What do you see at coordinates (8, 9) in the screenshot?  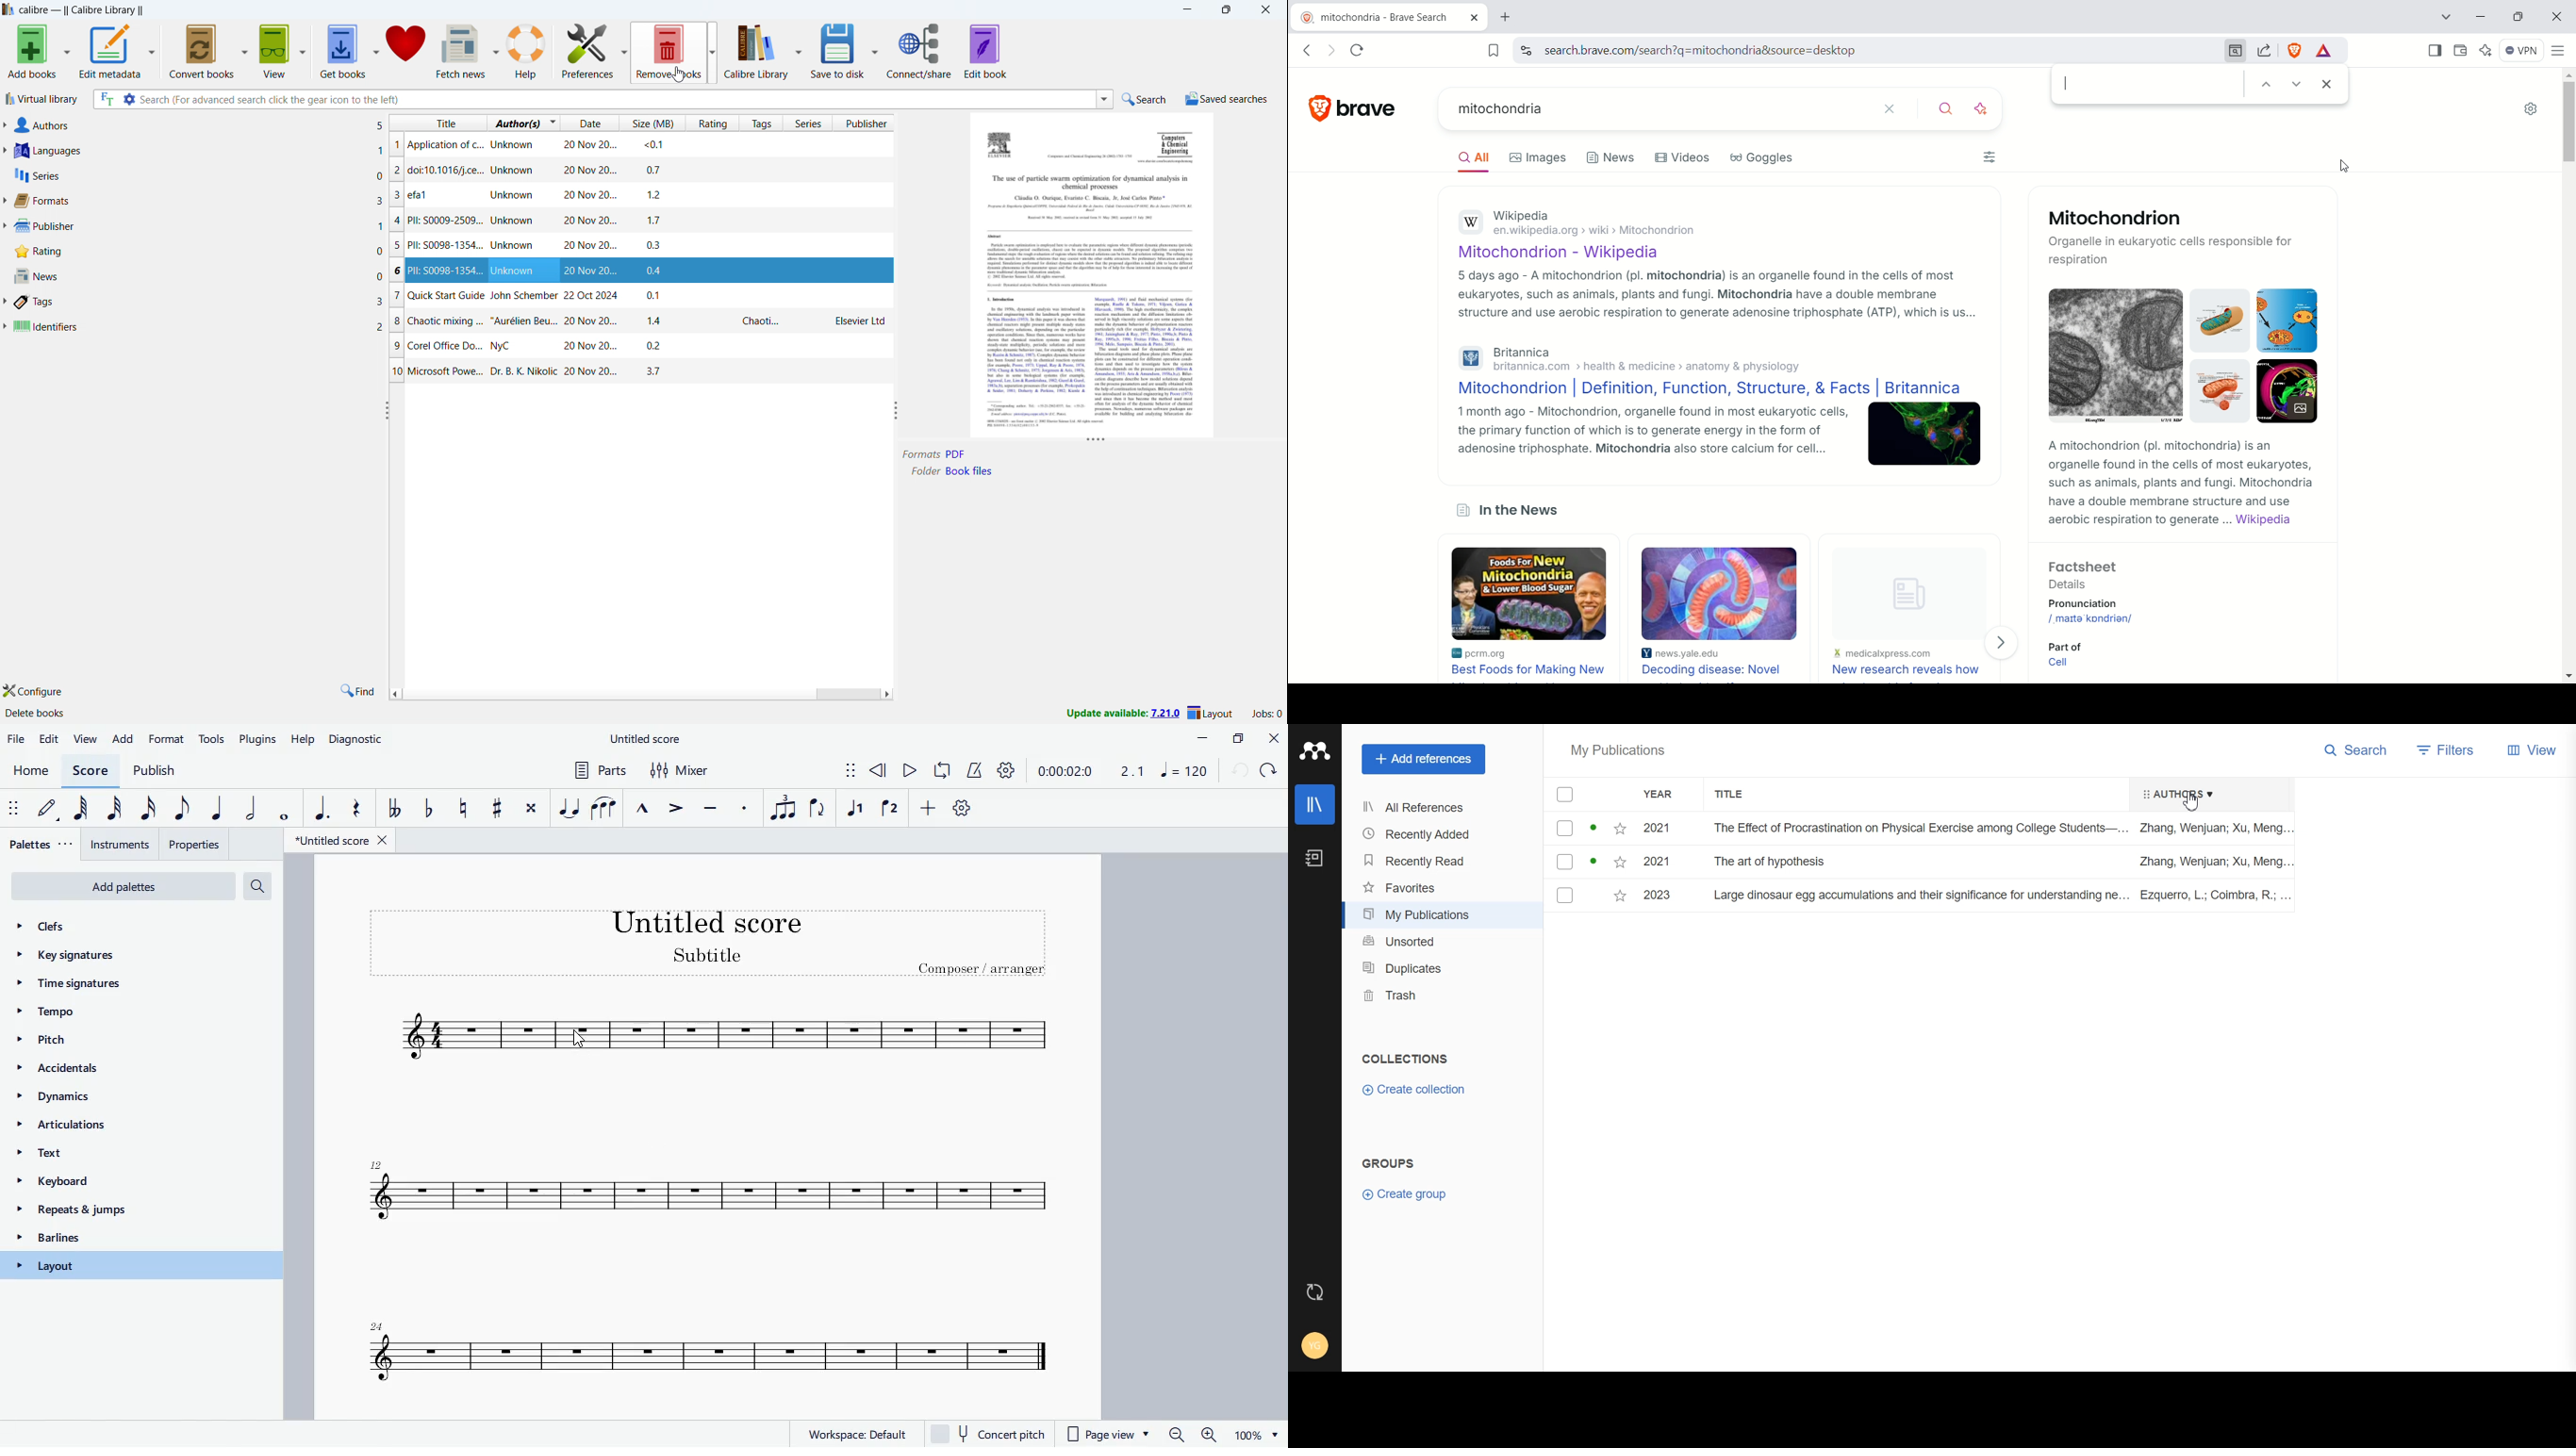 I see `logo` at bounding box center [8, 9].